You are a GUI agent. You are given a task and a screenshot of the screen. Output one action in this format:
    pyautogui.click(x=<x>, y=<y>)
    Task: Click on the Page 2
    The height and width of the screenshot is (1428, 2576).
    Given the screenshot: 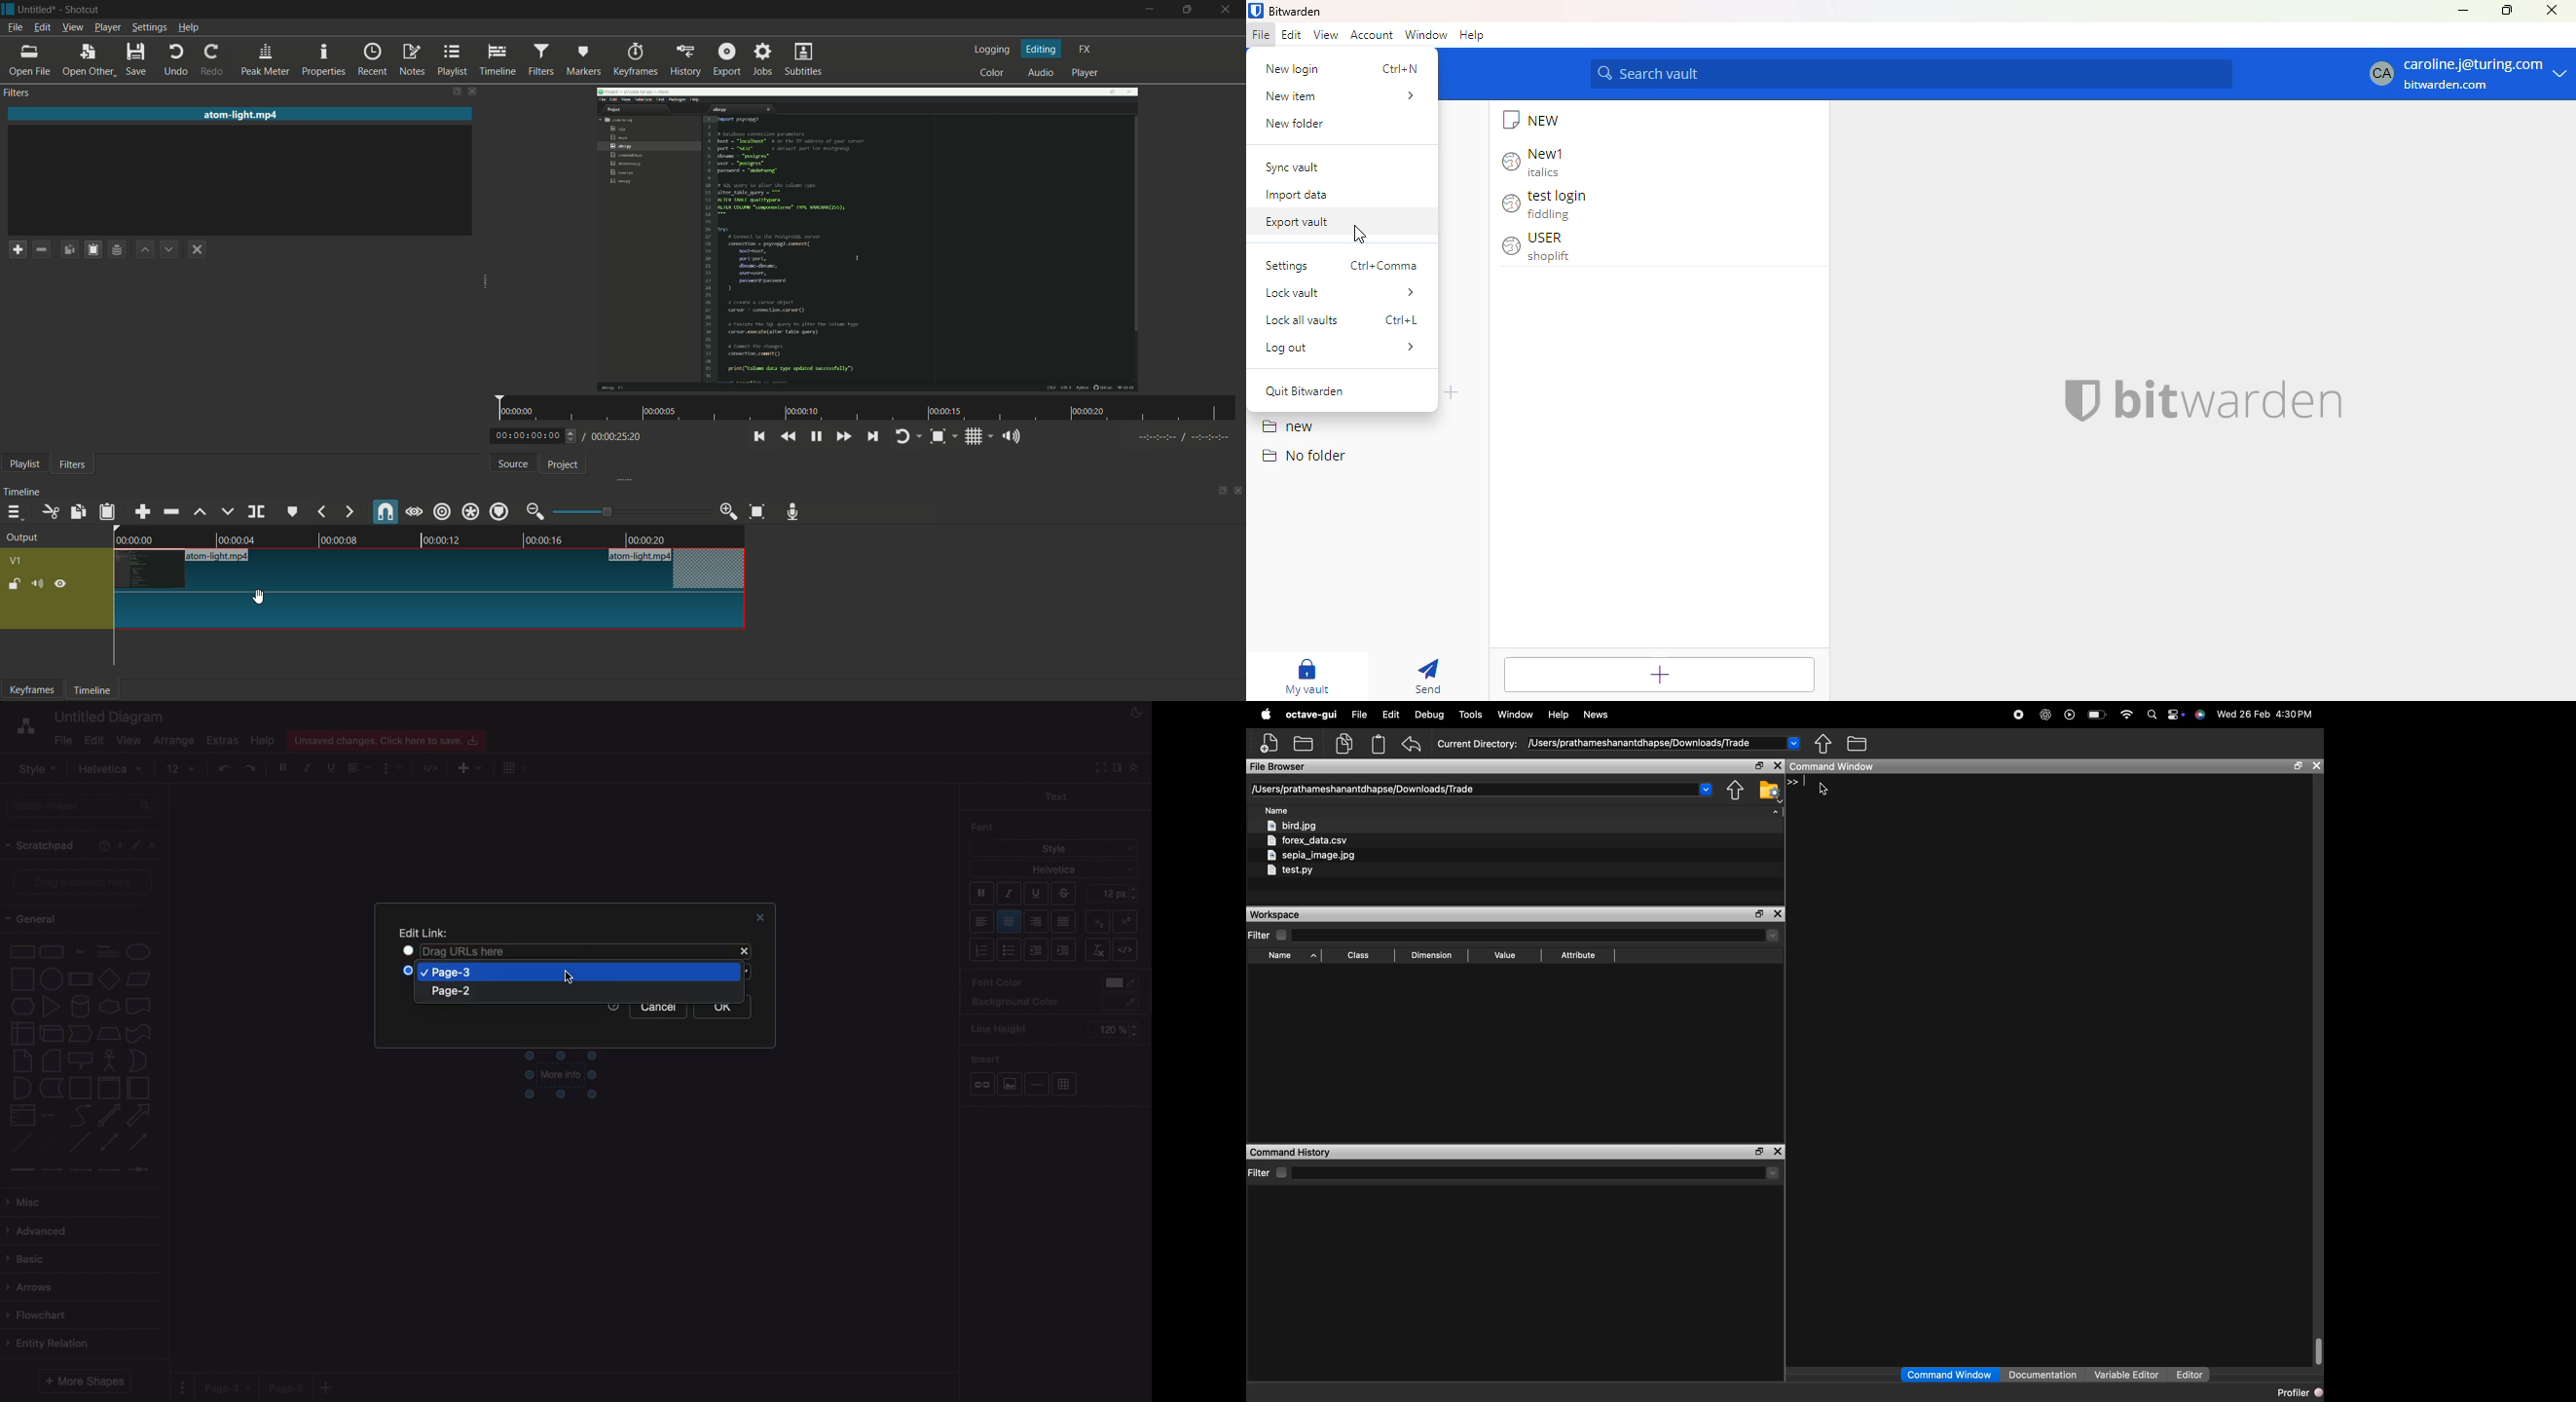 What is the action you would take?
    pyautogui.click(x=455, y=993)
    